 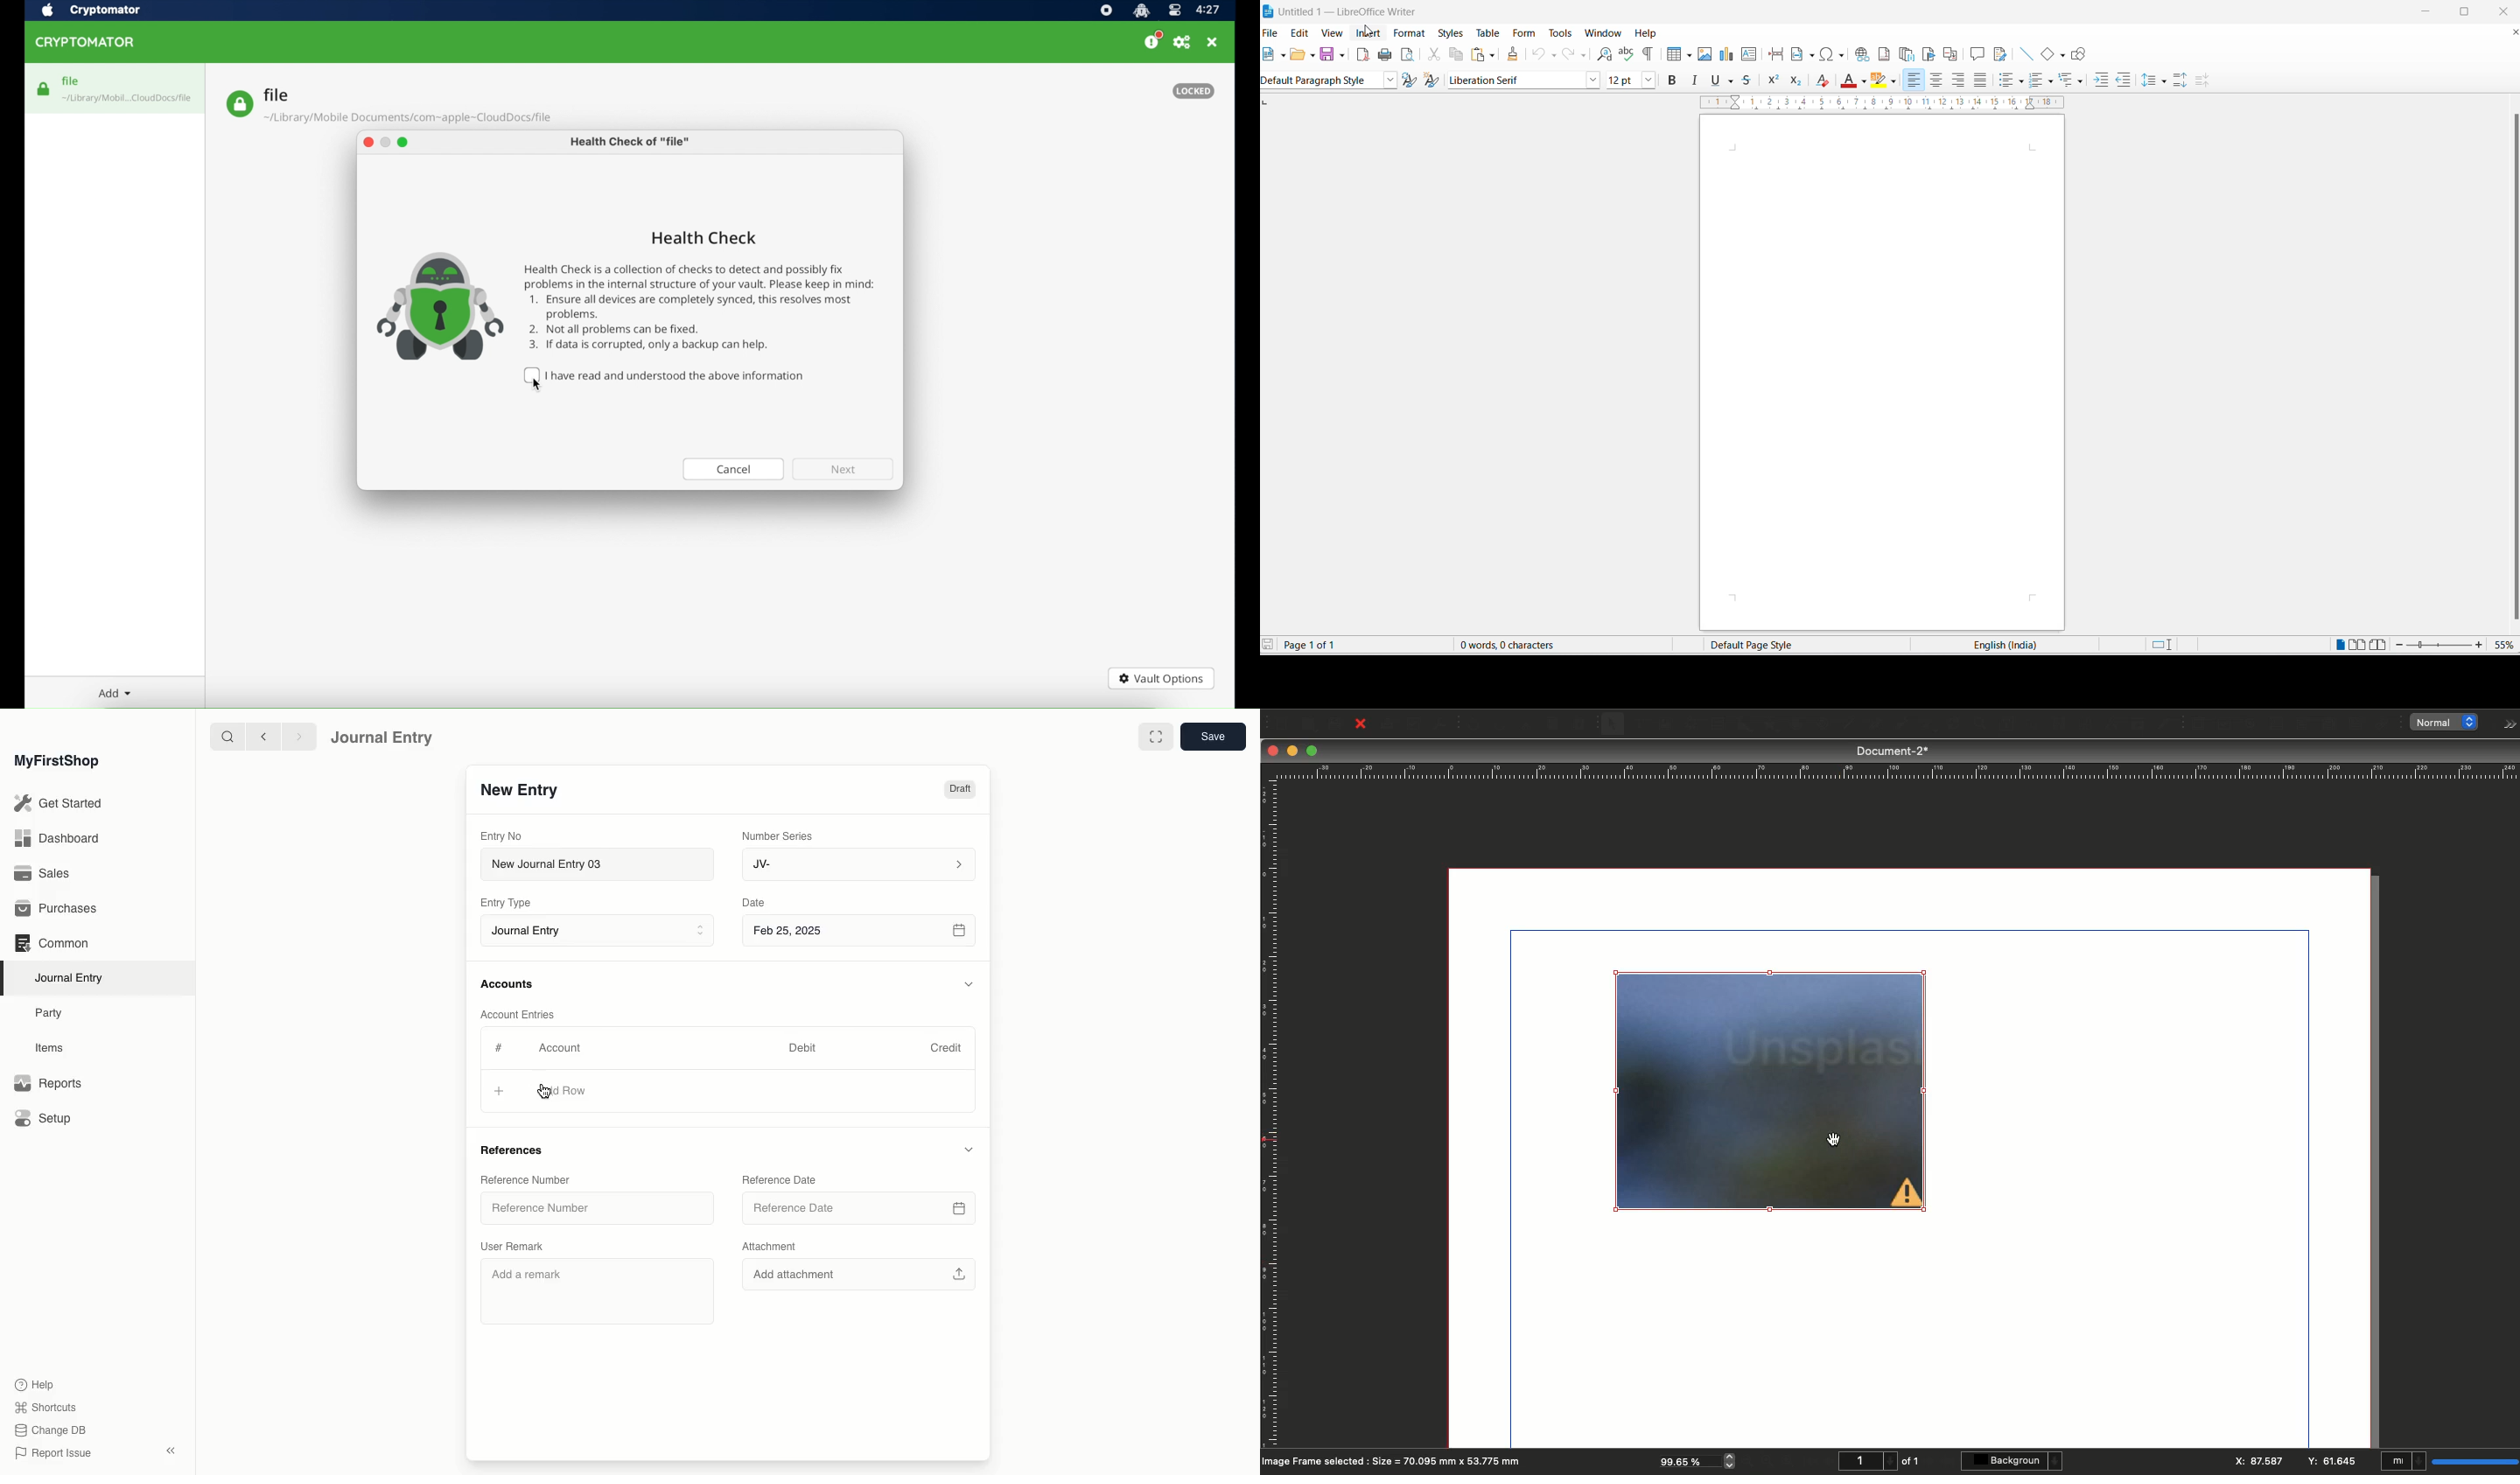 What do you see at coordinates (1501, 725) in the screenshot?
I see `Redo` at bounding box center [1501, 725].